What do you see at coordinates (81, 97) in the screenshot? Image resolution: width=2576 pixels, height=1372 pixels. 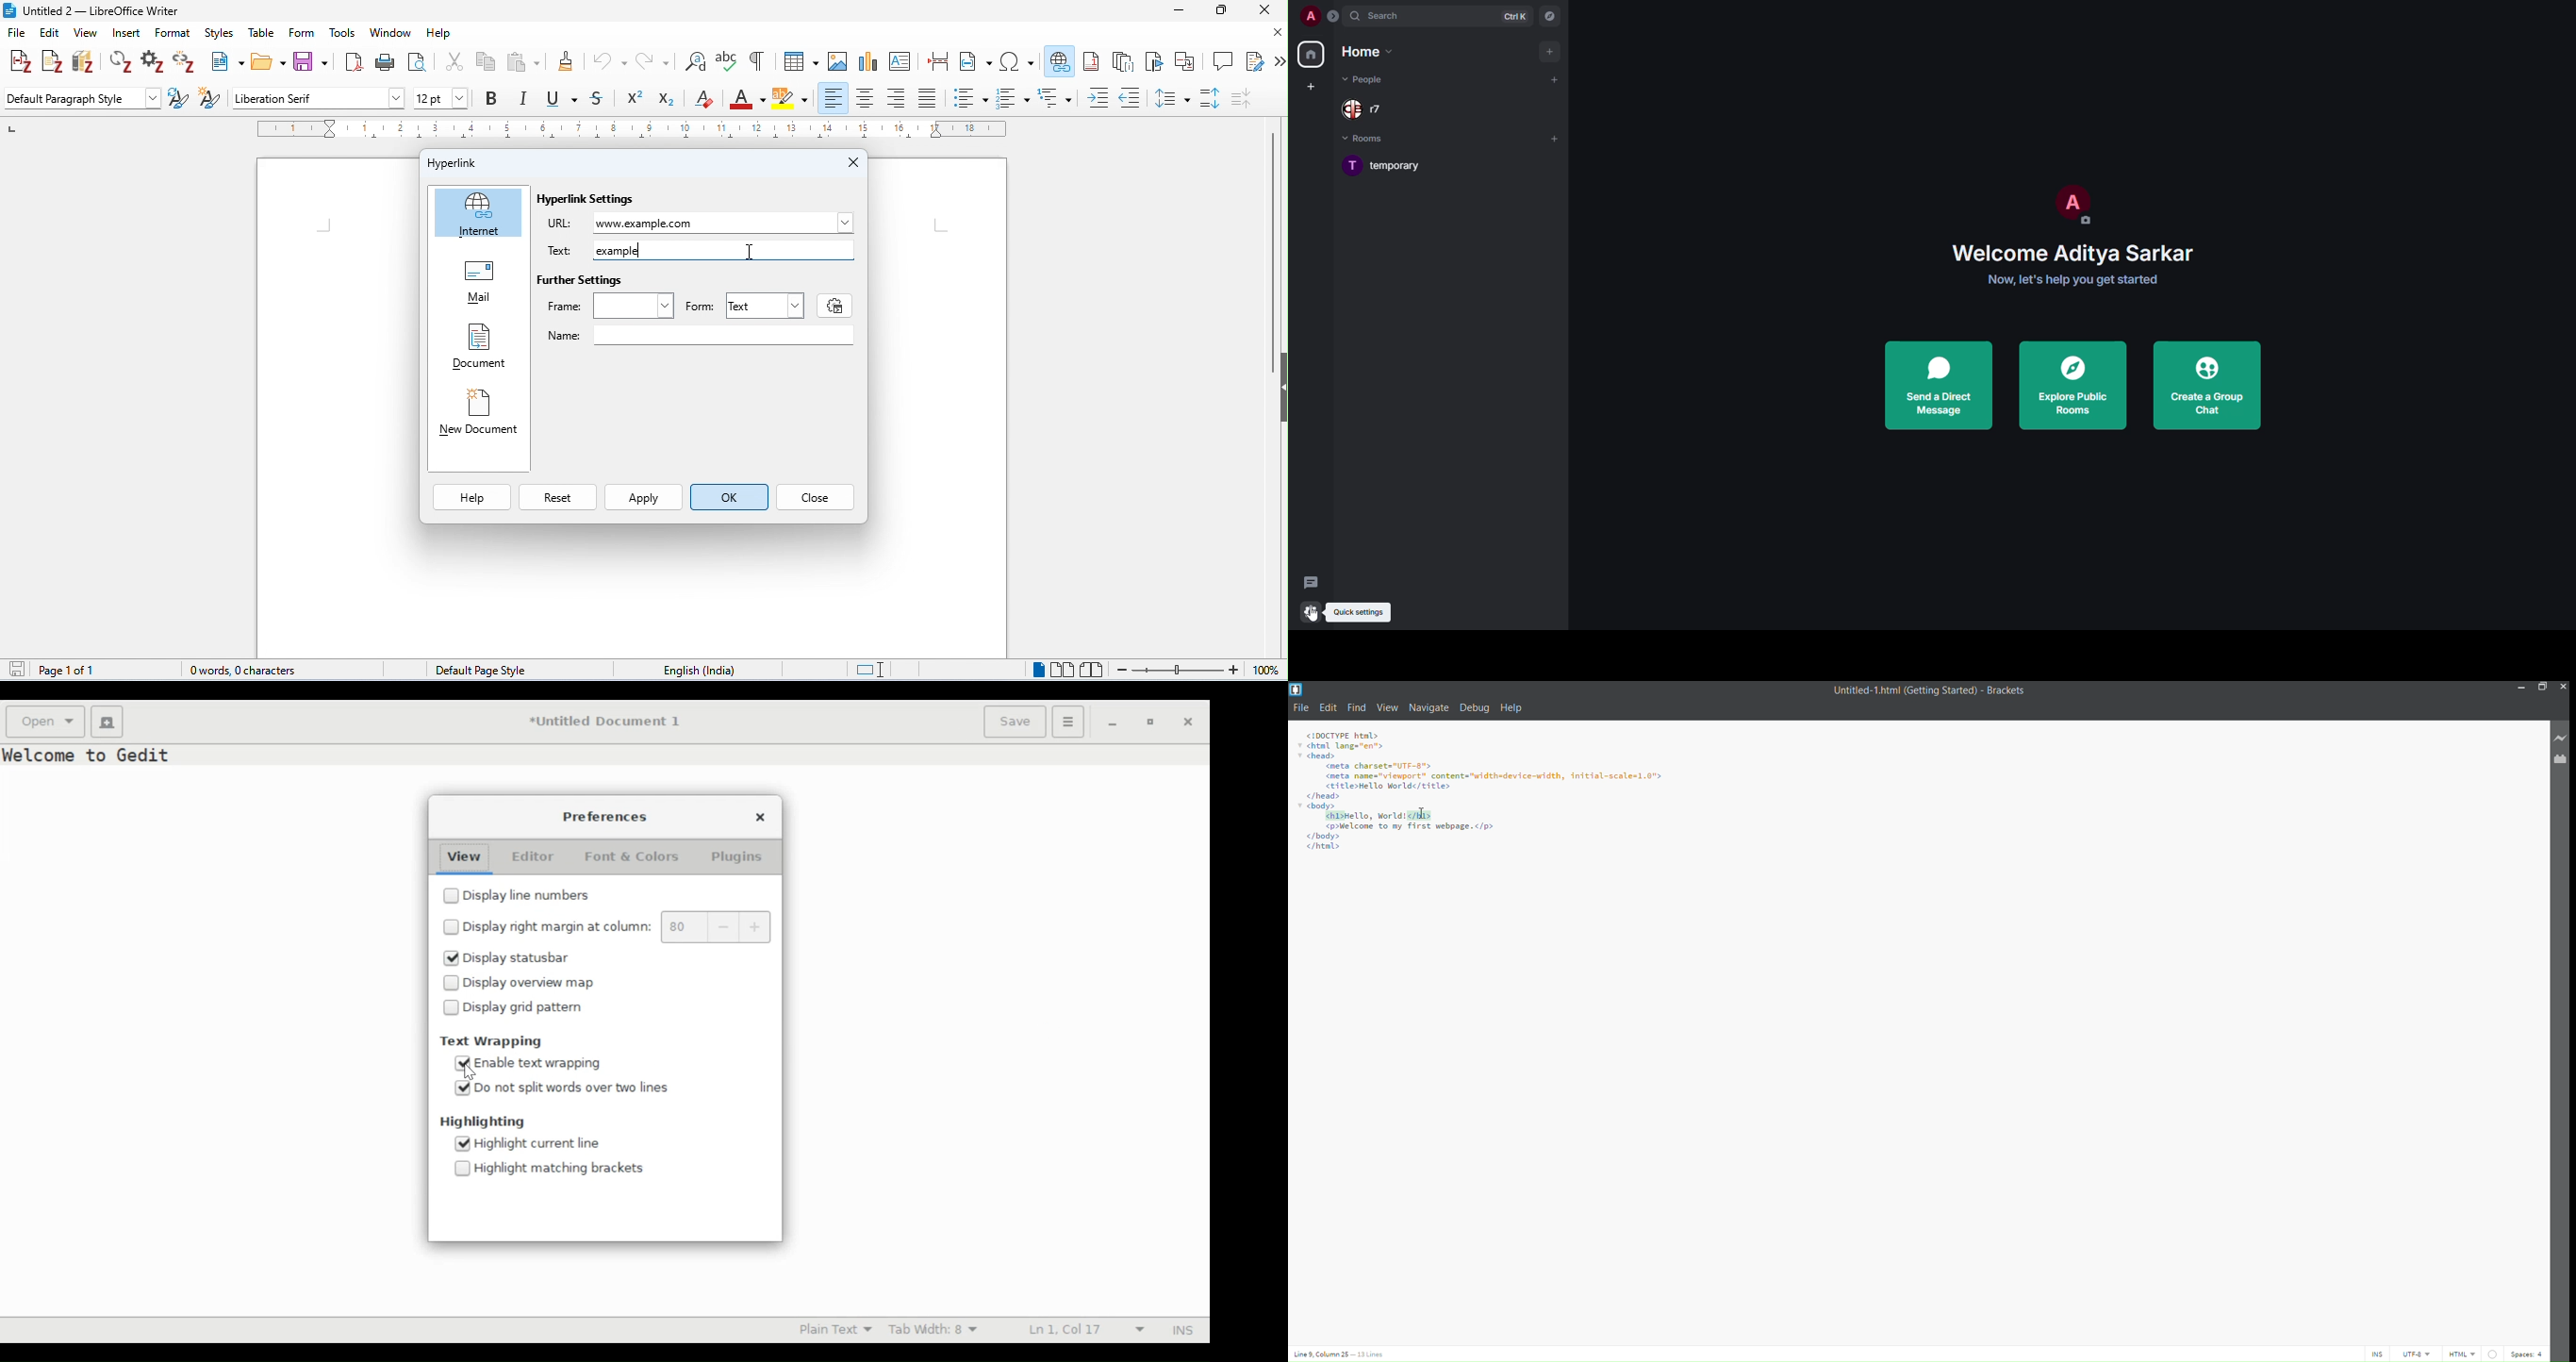 I see `default paragraph style` at bounding box center [81, 97].